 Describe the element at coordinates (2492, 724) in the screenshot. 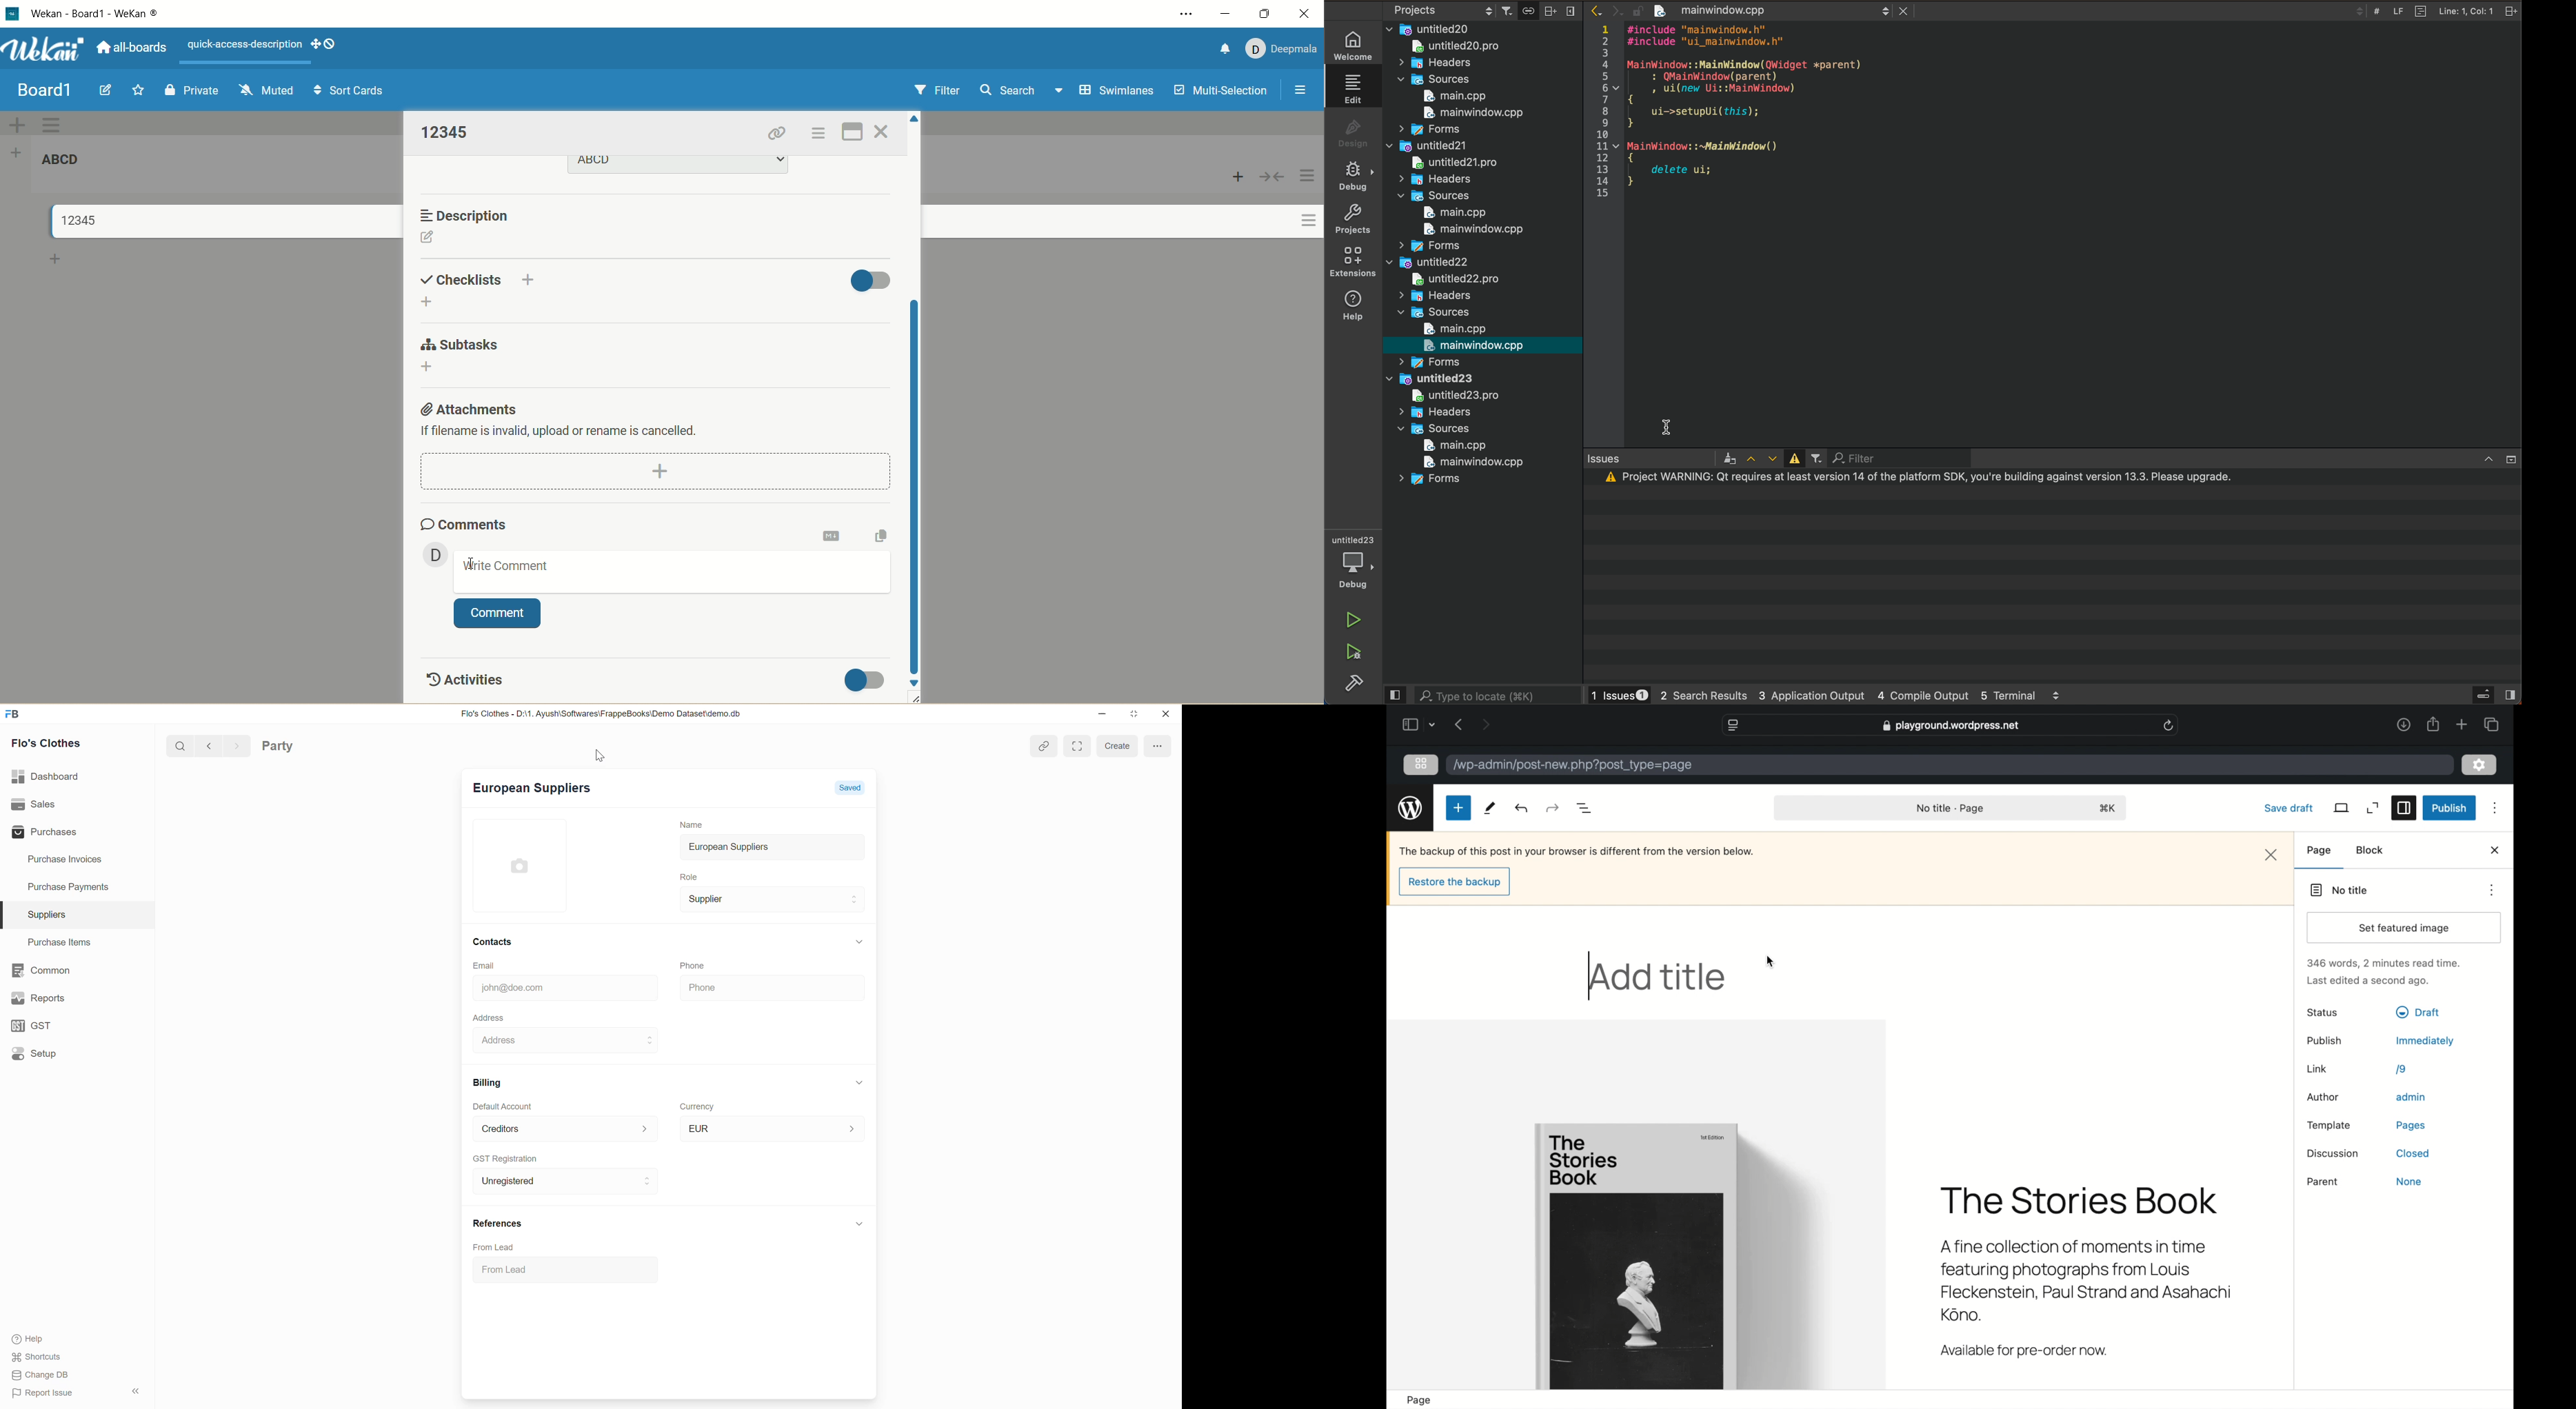

I see `show tab overview` at that location.